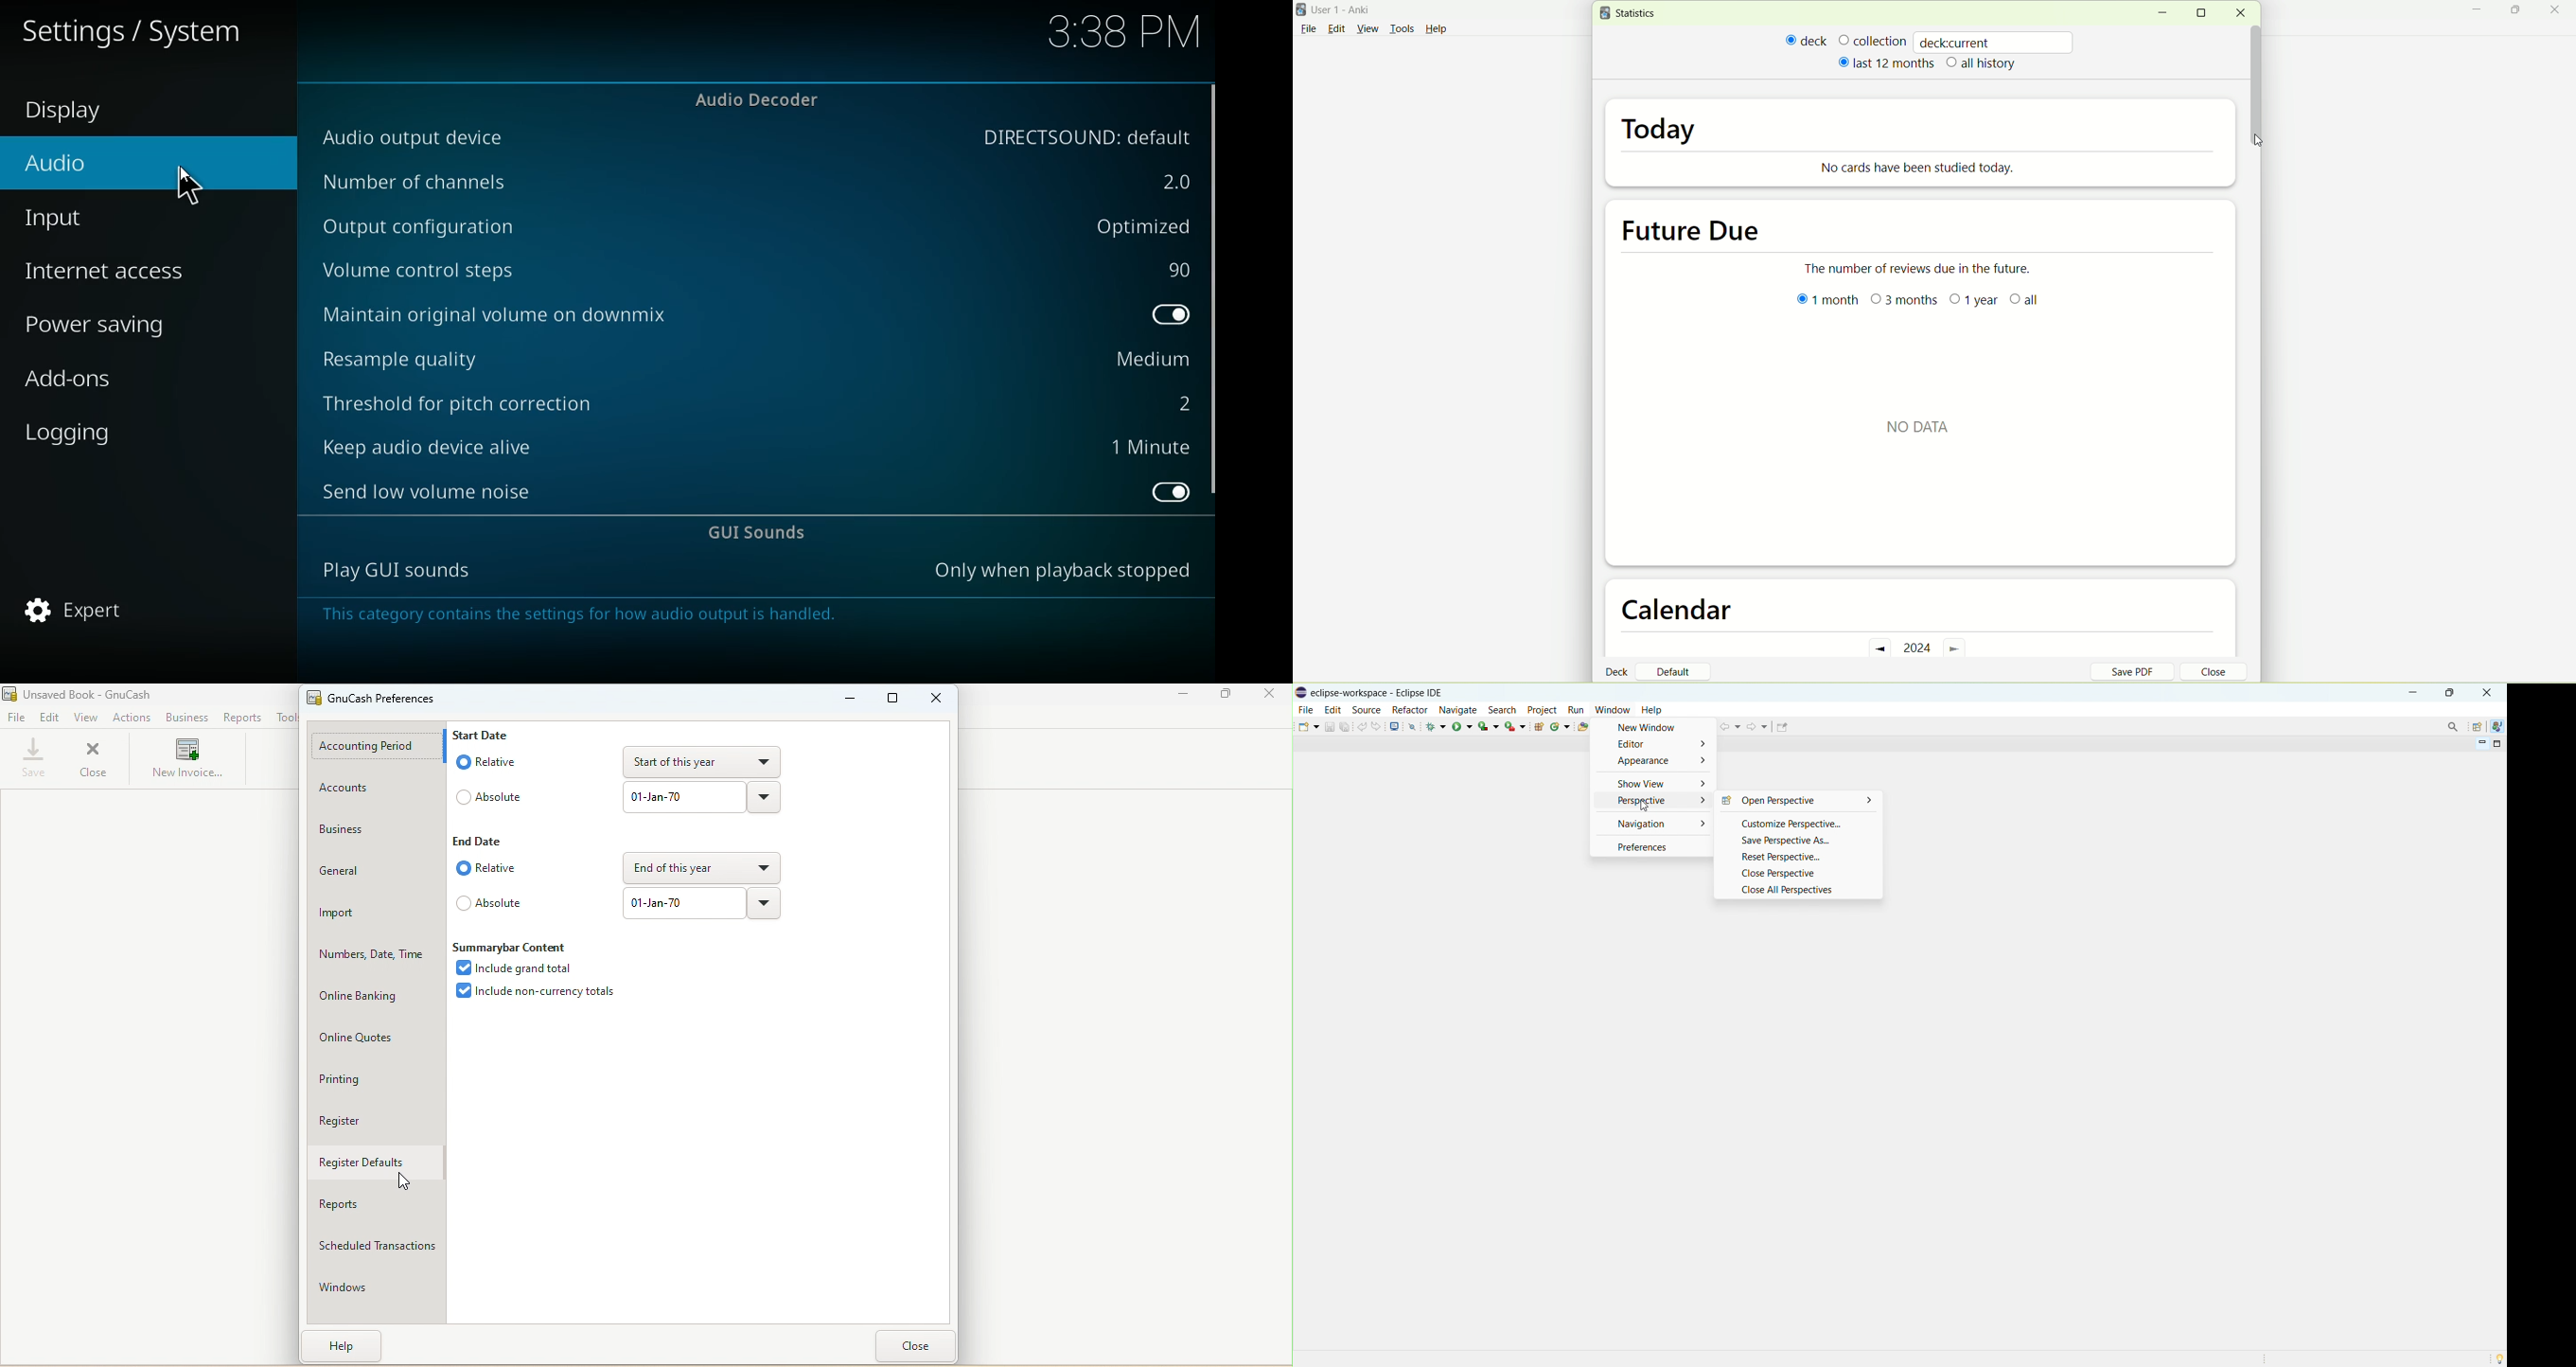 The height and width of the screenshot is (1372, 2576). I want to click on 2024, so click(1919, 647).